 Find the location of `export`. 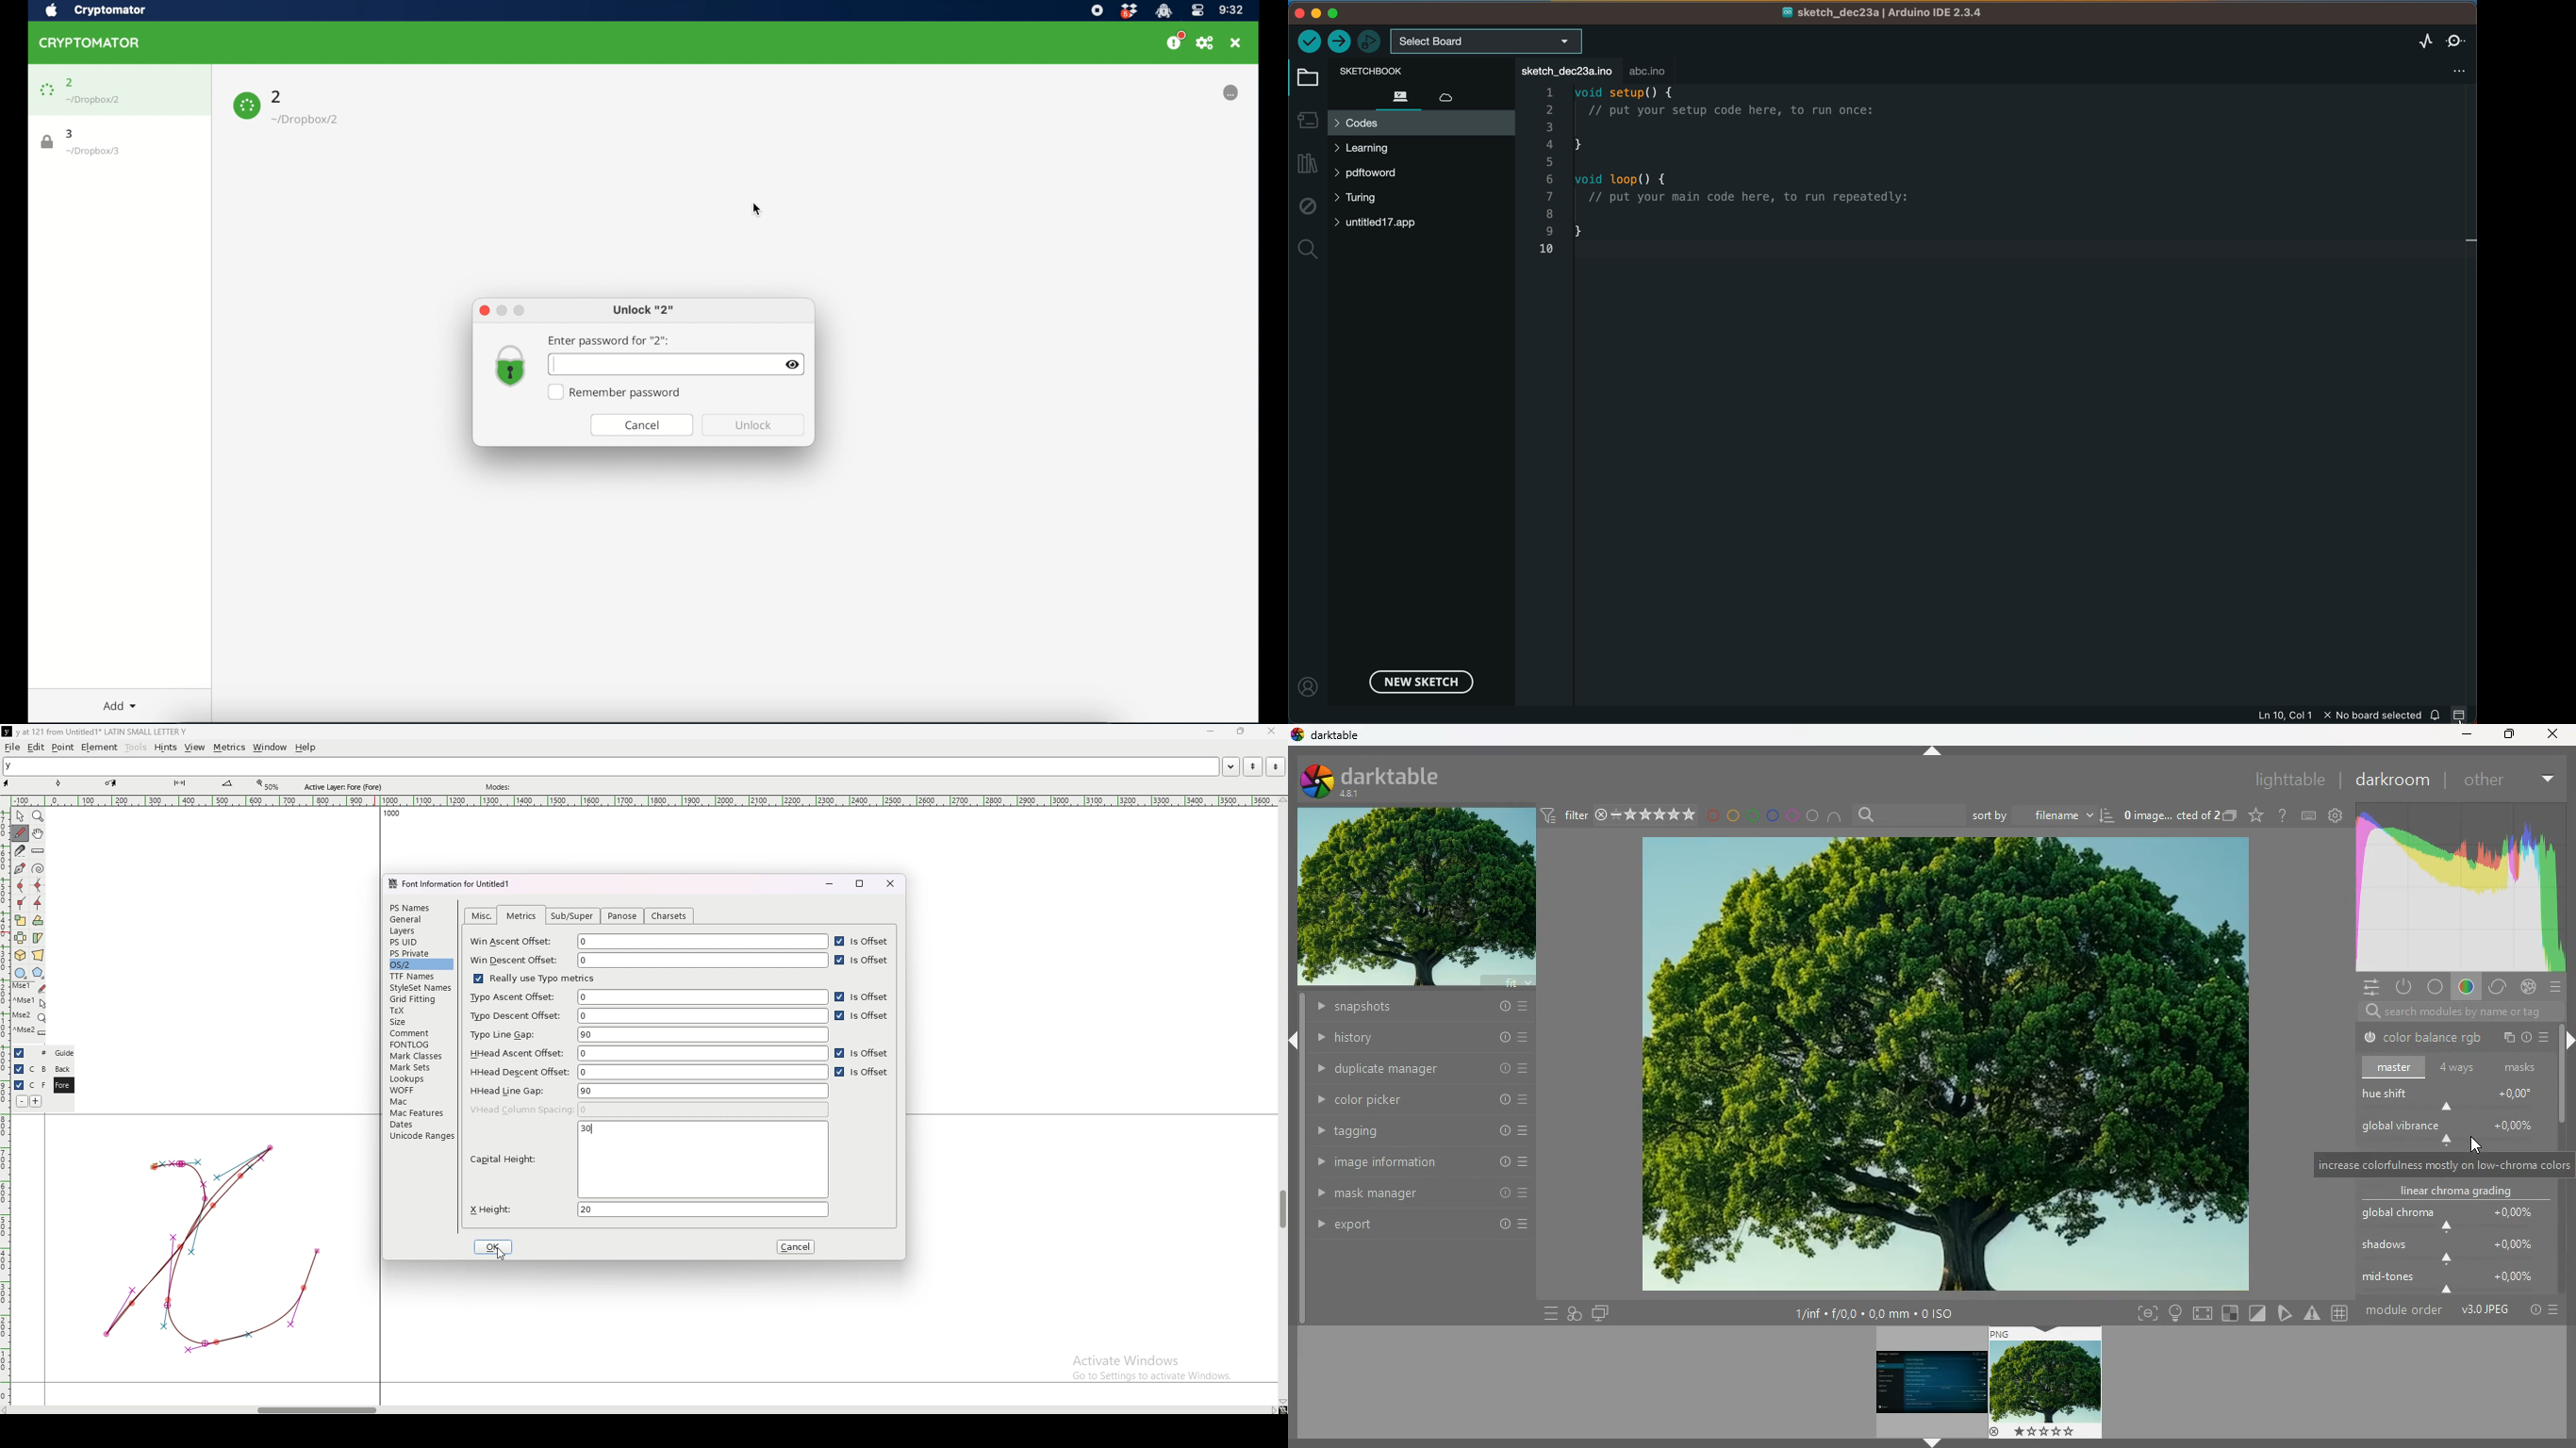

export is located at coordinates (1425, 1226).